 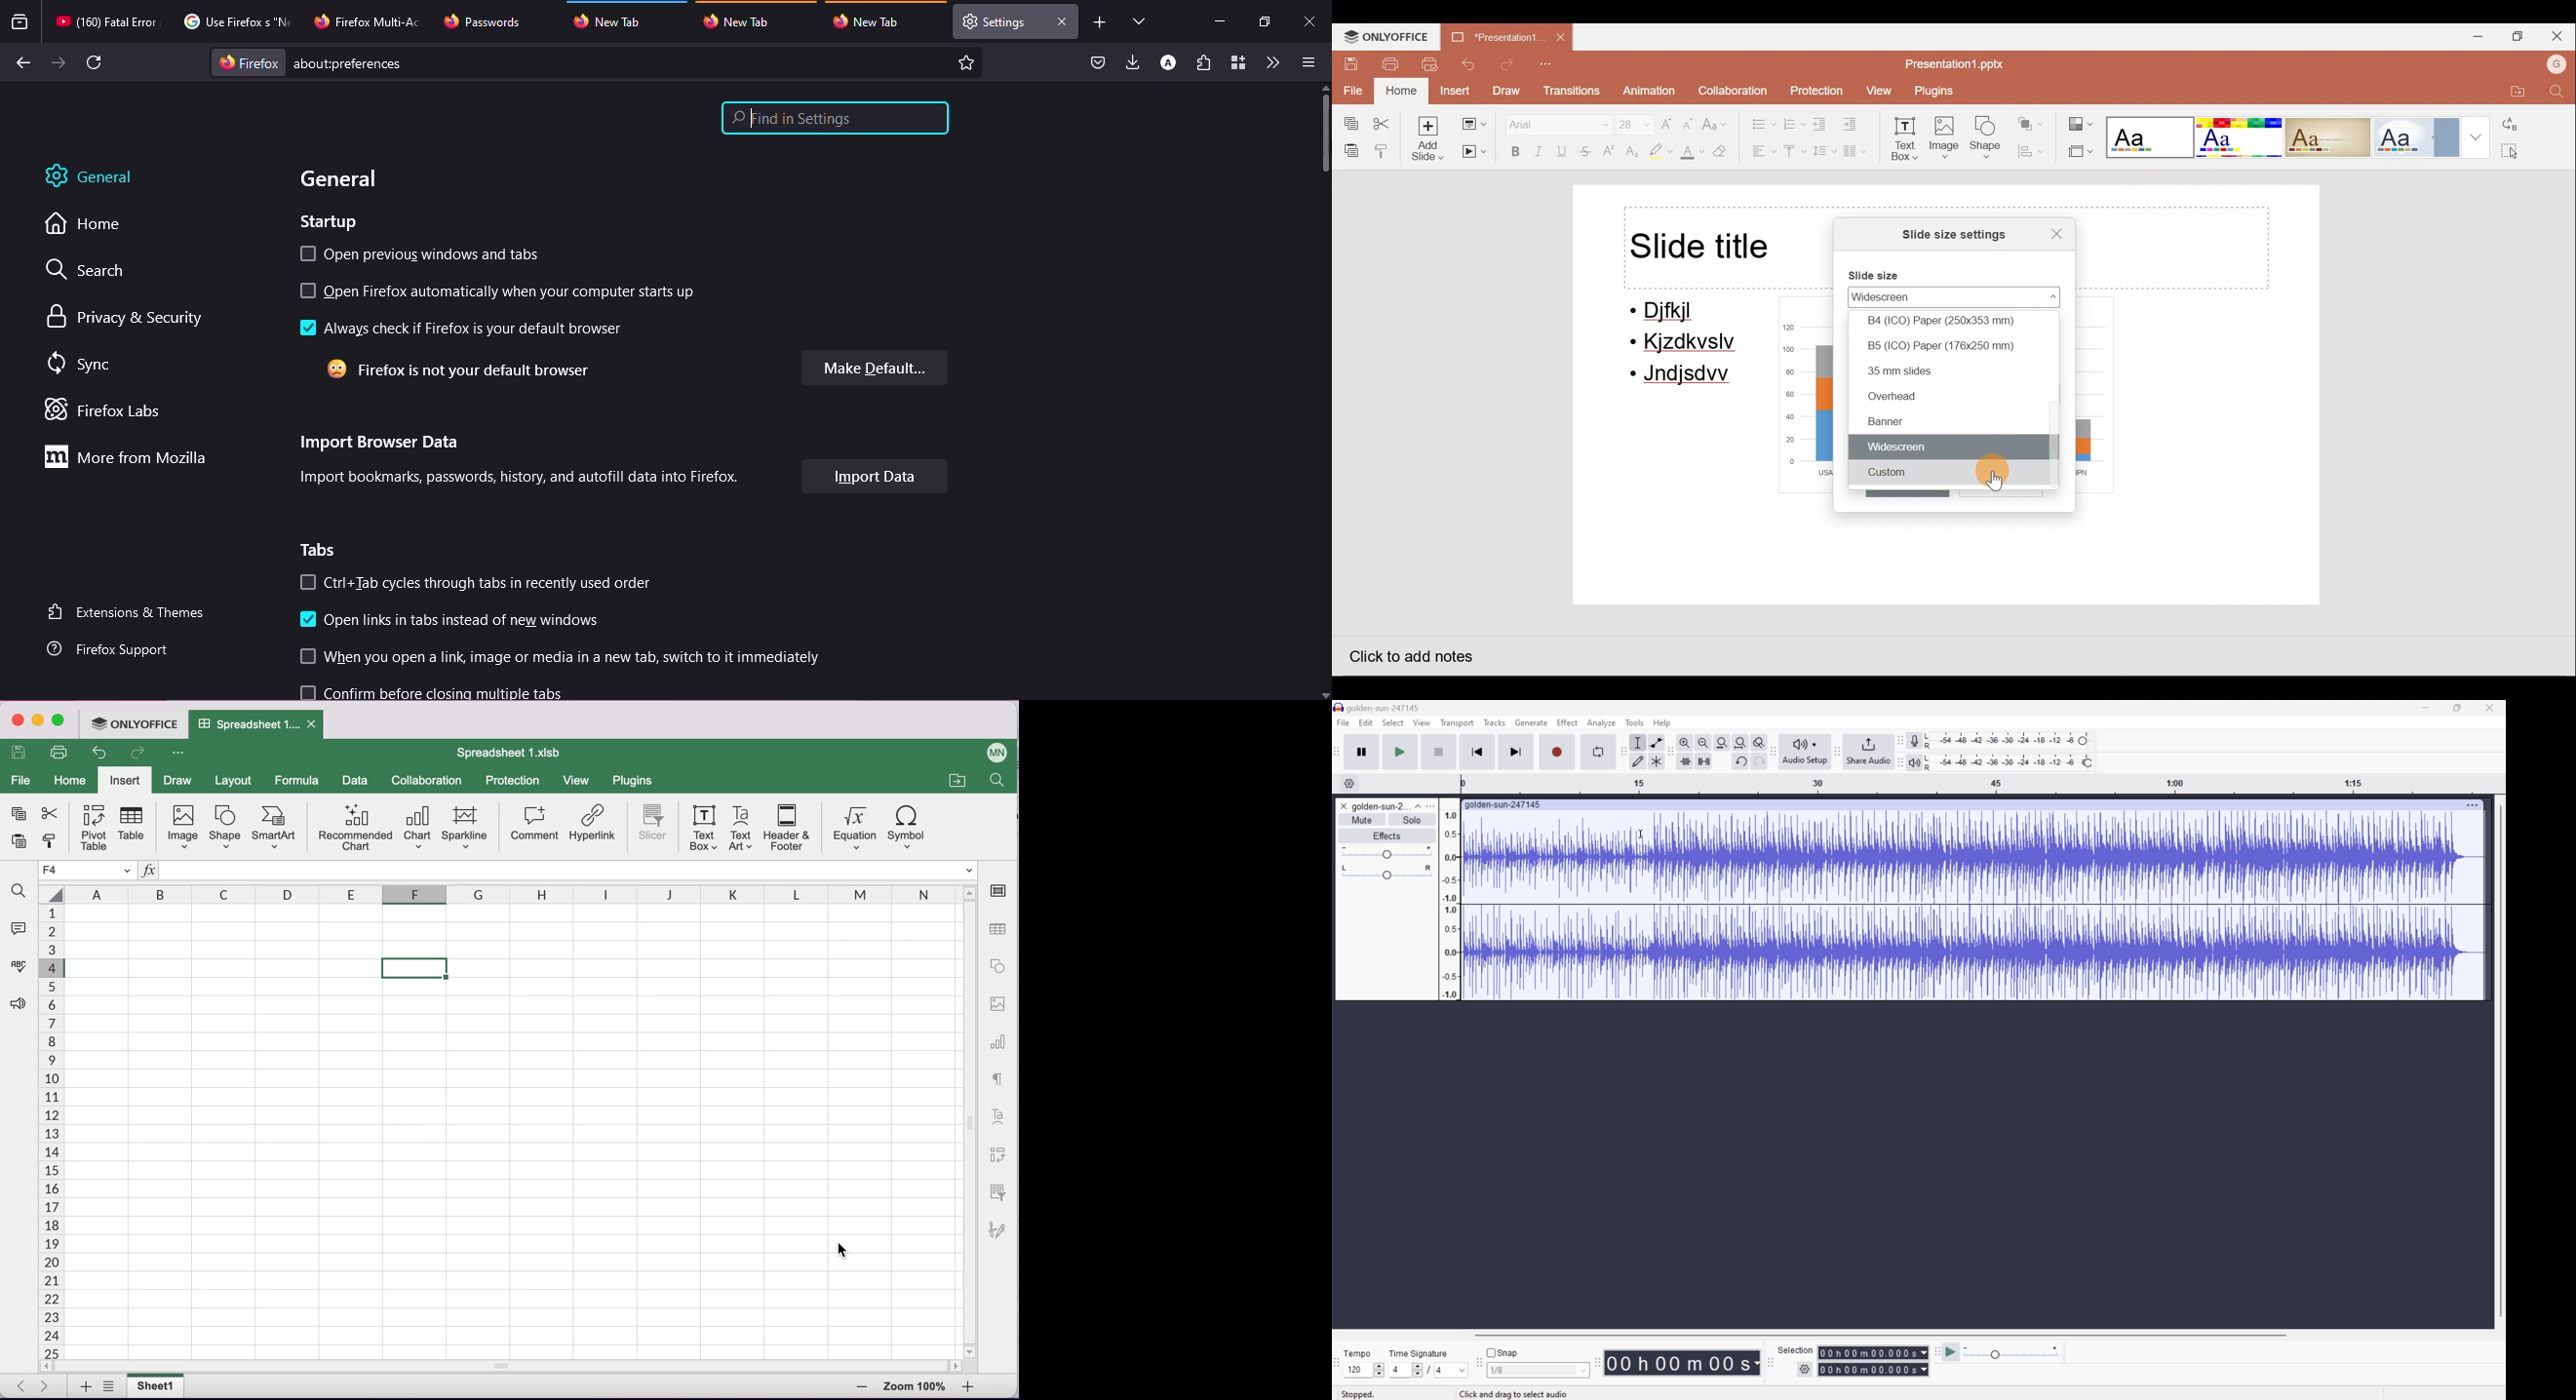 I want to click on find, so click(x=20, y=890).